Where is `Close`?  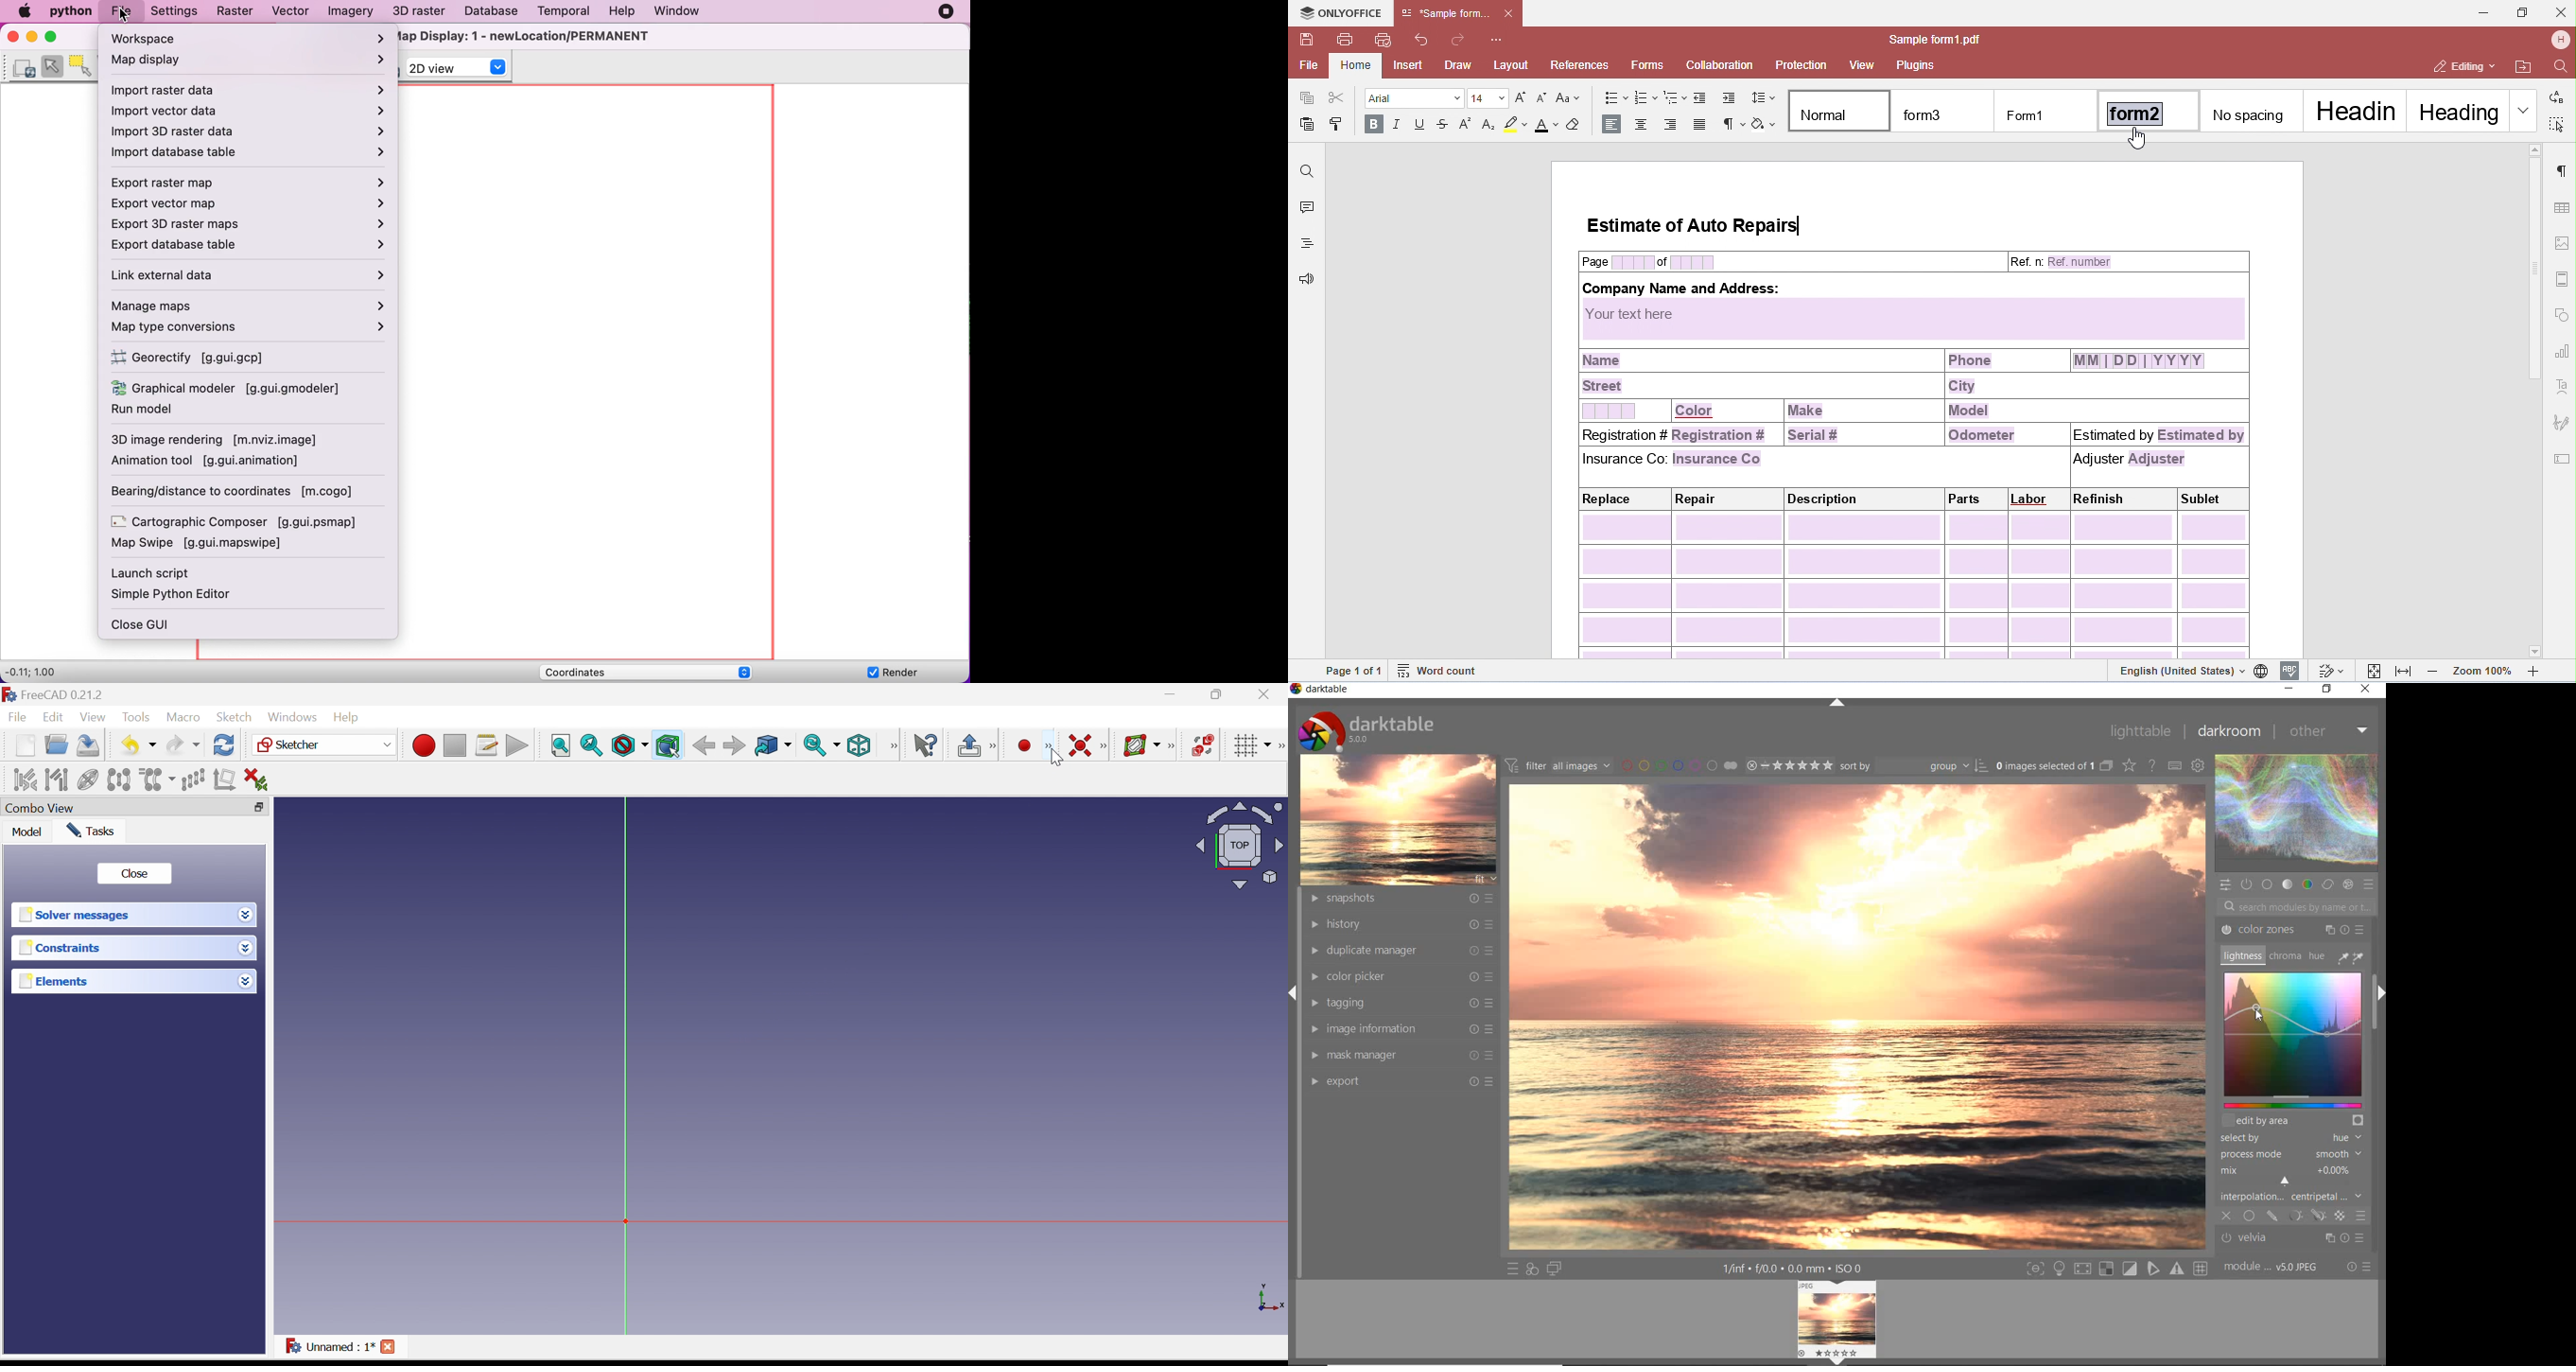 Close is located at coordinates (1268, 693).